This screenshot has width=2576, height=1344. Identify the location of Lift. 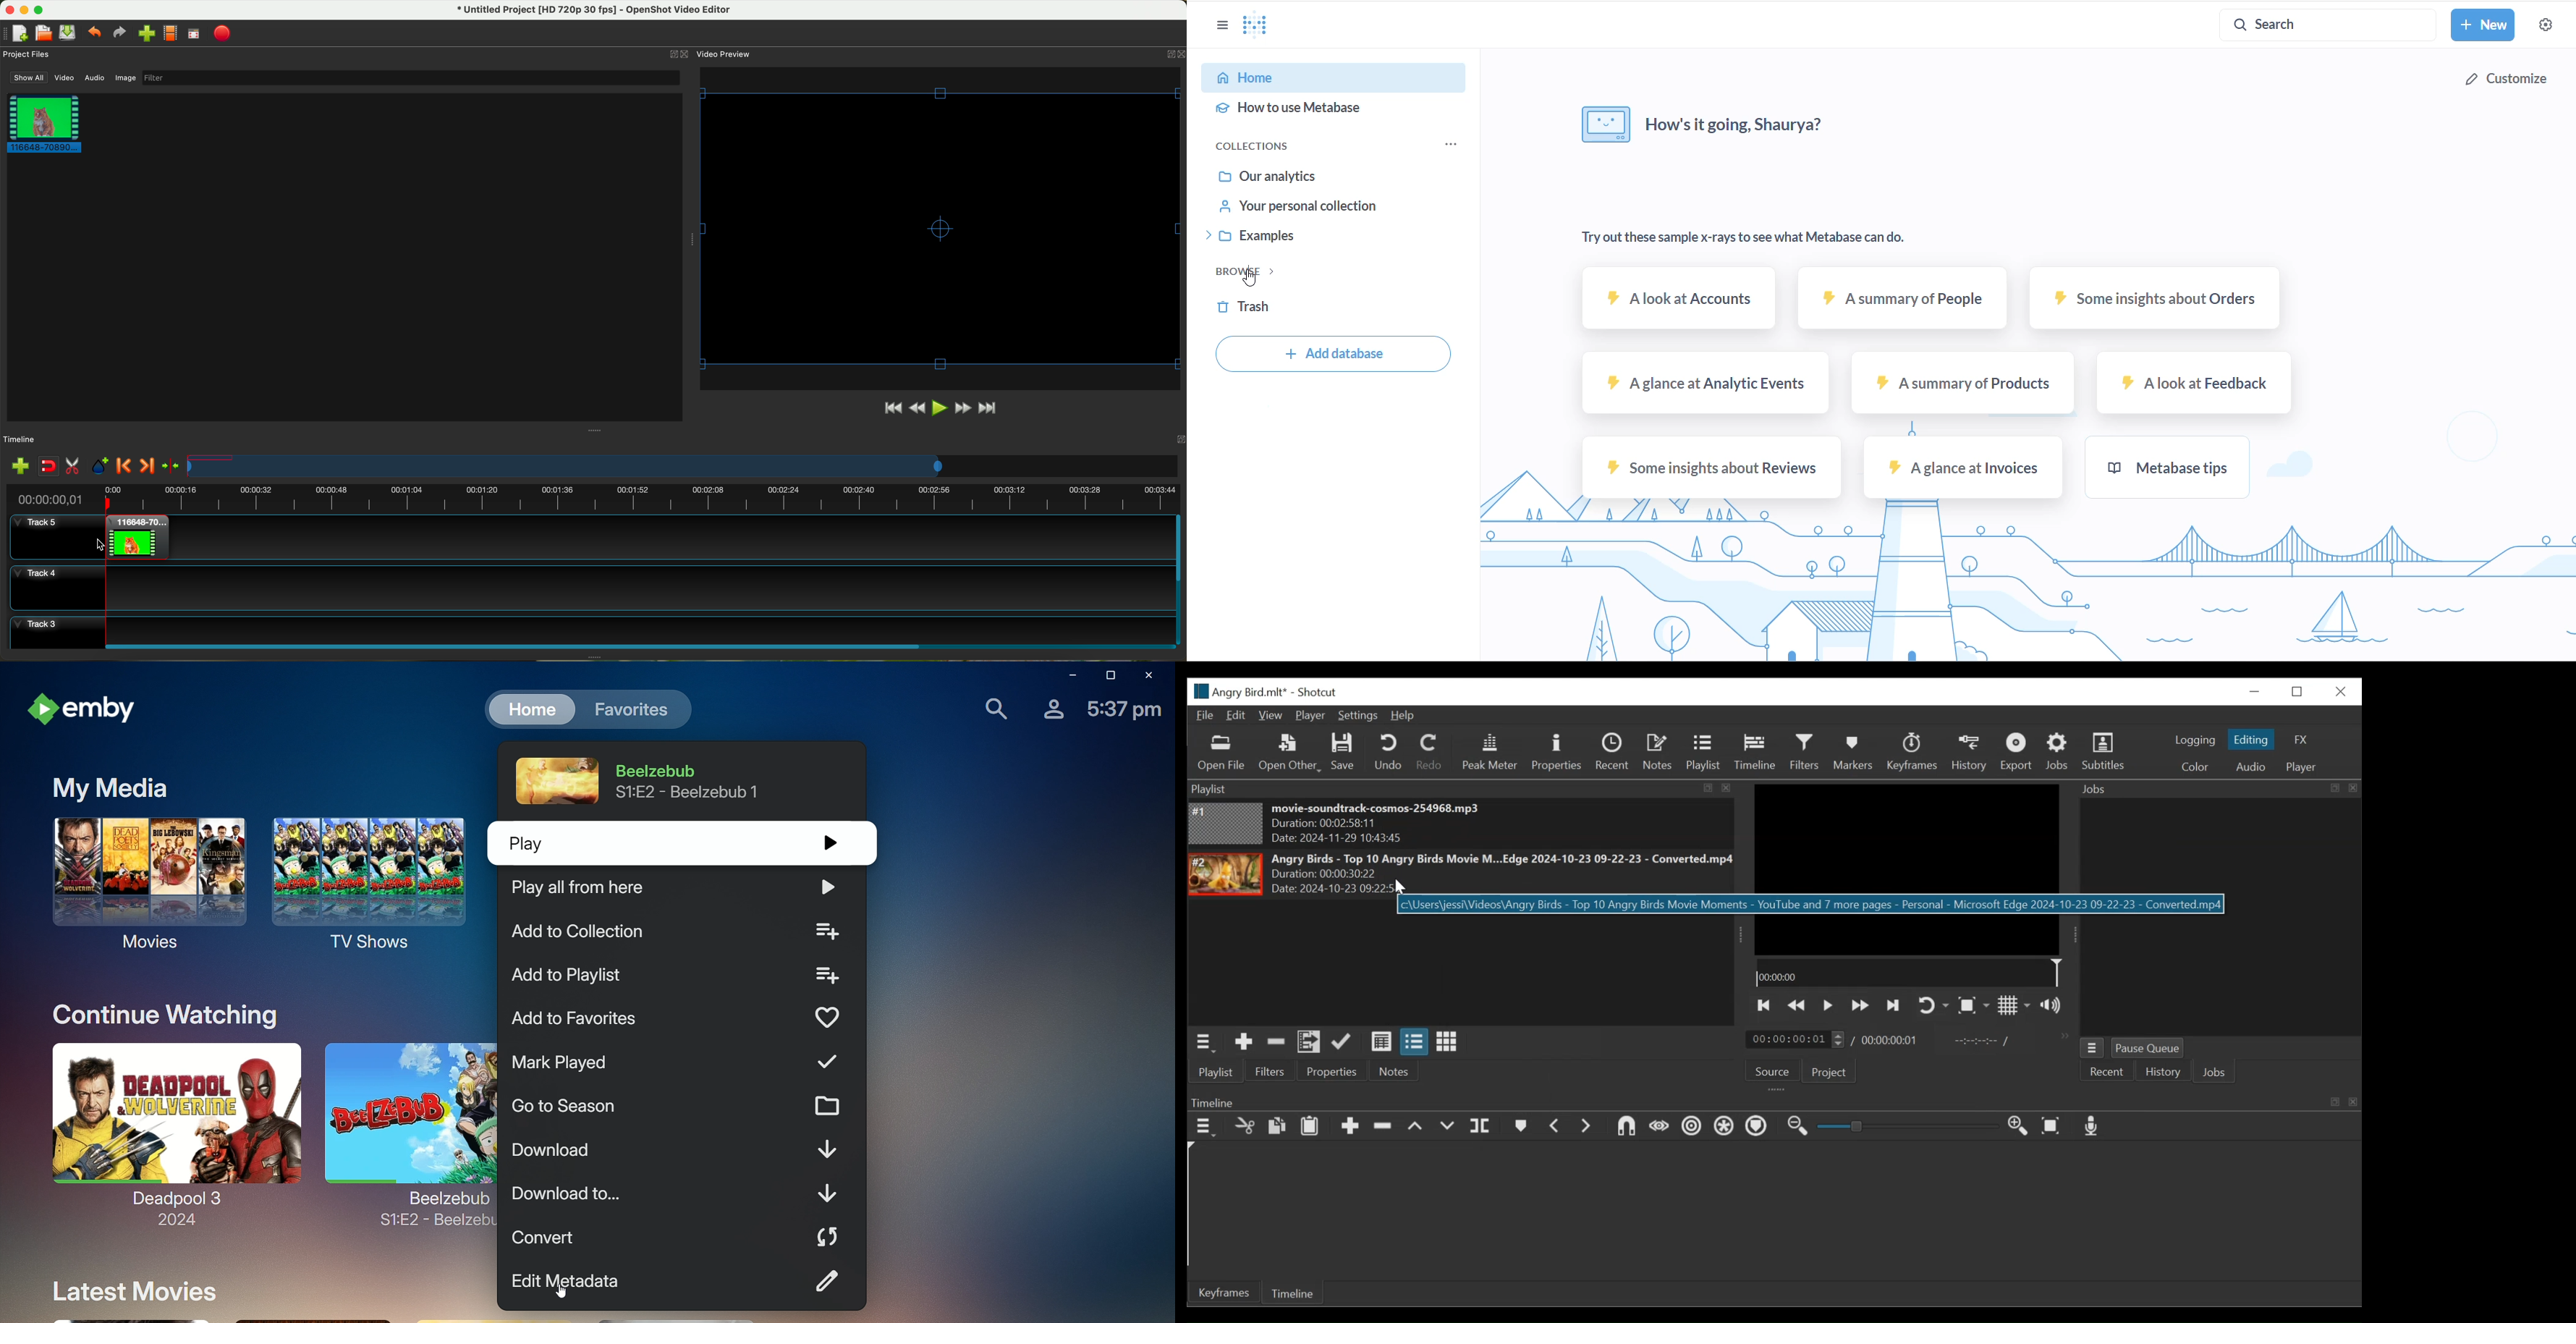
(1417, 1127).